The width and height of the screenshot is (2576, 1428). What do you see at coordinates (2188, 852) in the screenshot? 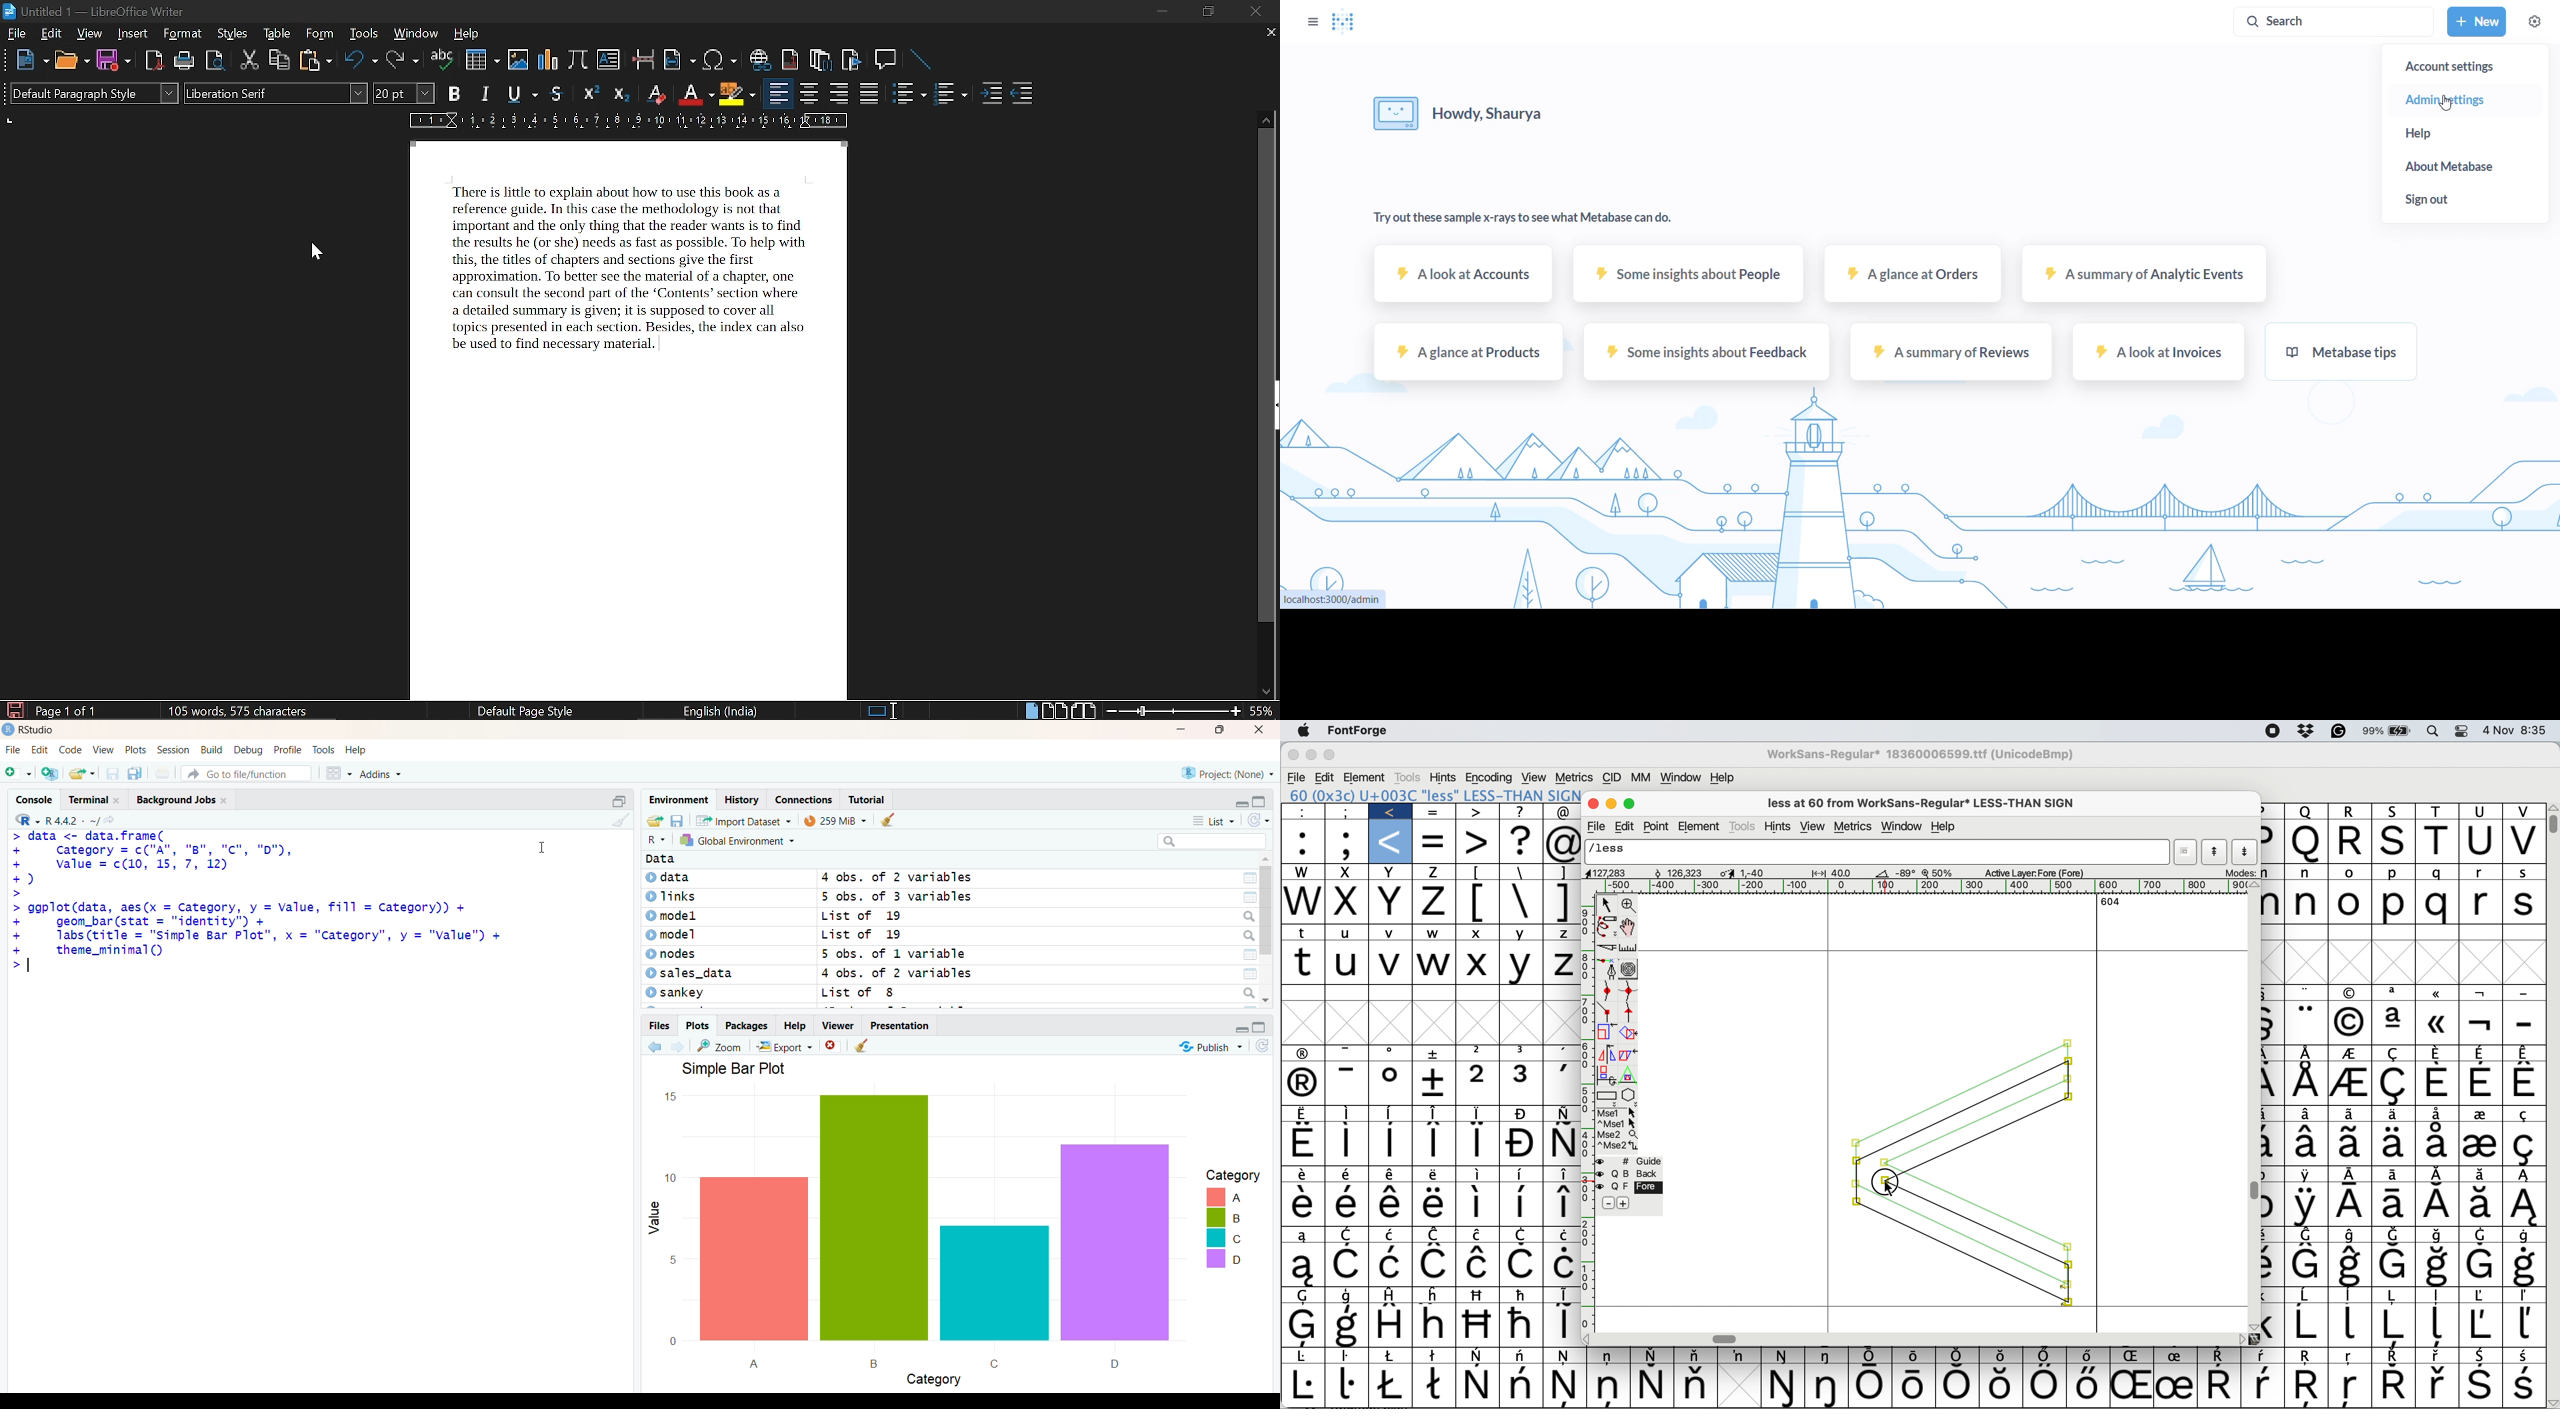
I see `show current word list` at bounding box center [2188, 852].